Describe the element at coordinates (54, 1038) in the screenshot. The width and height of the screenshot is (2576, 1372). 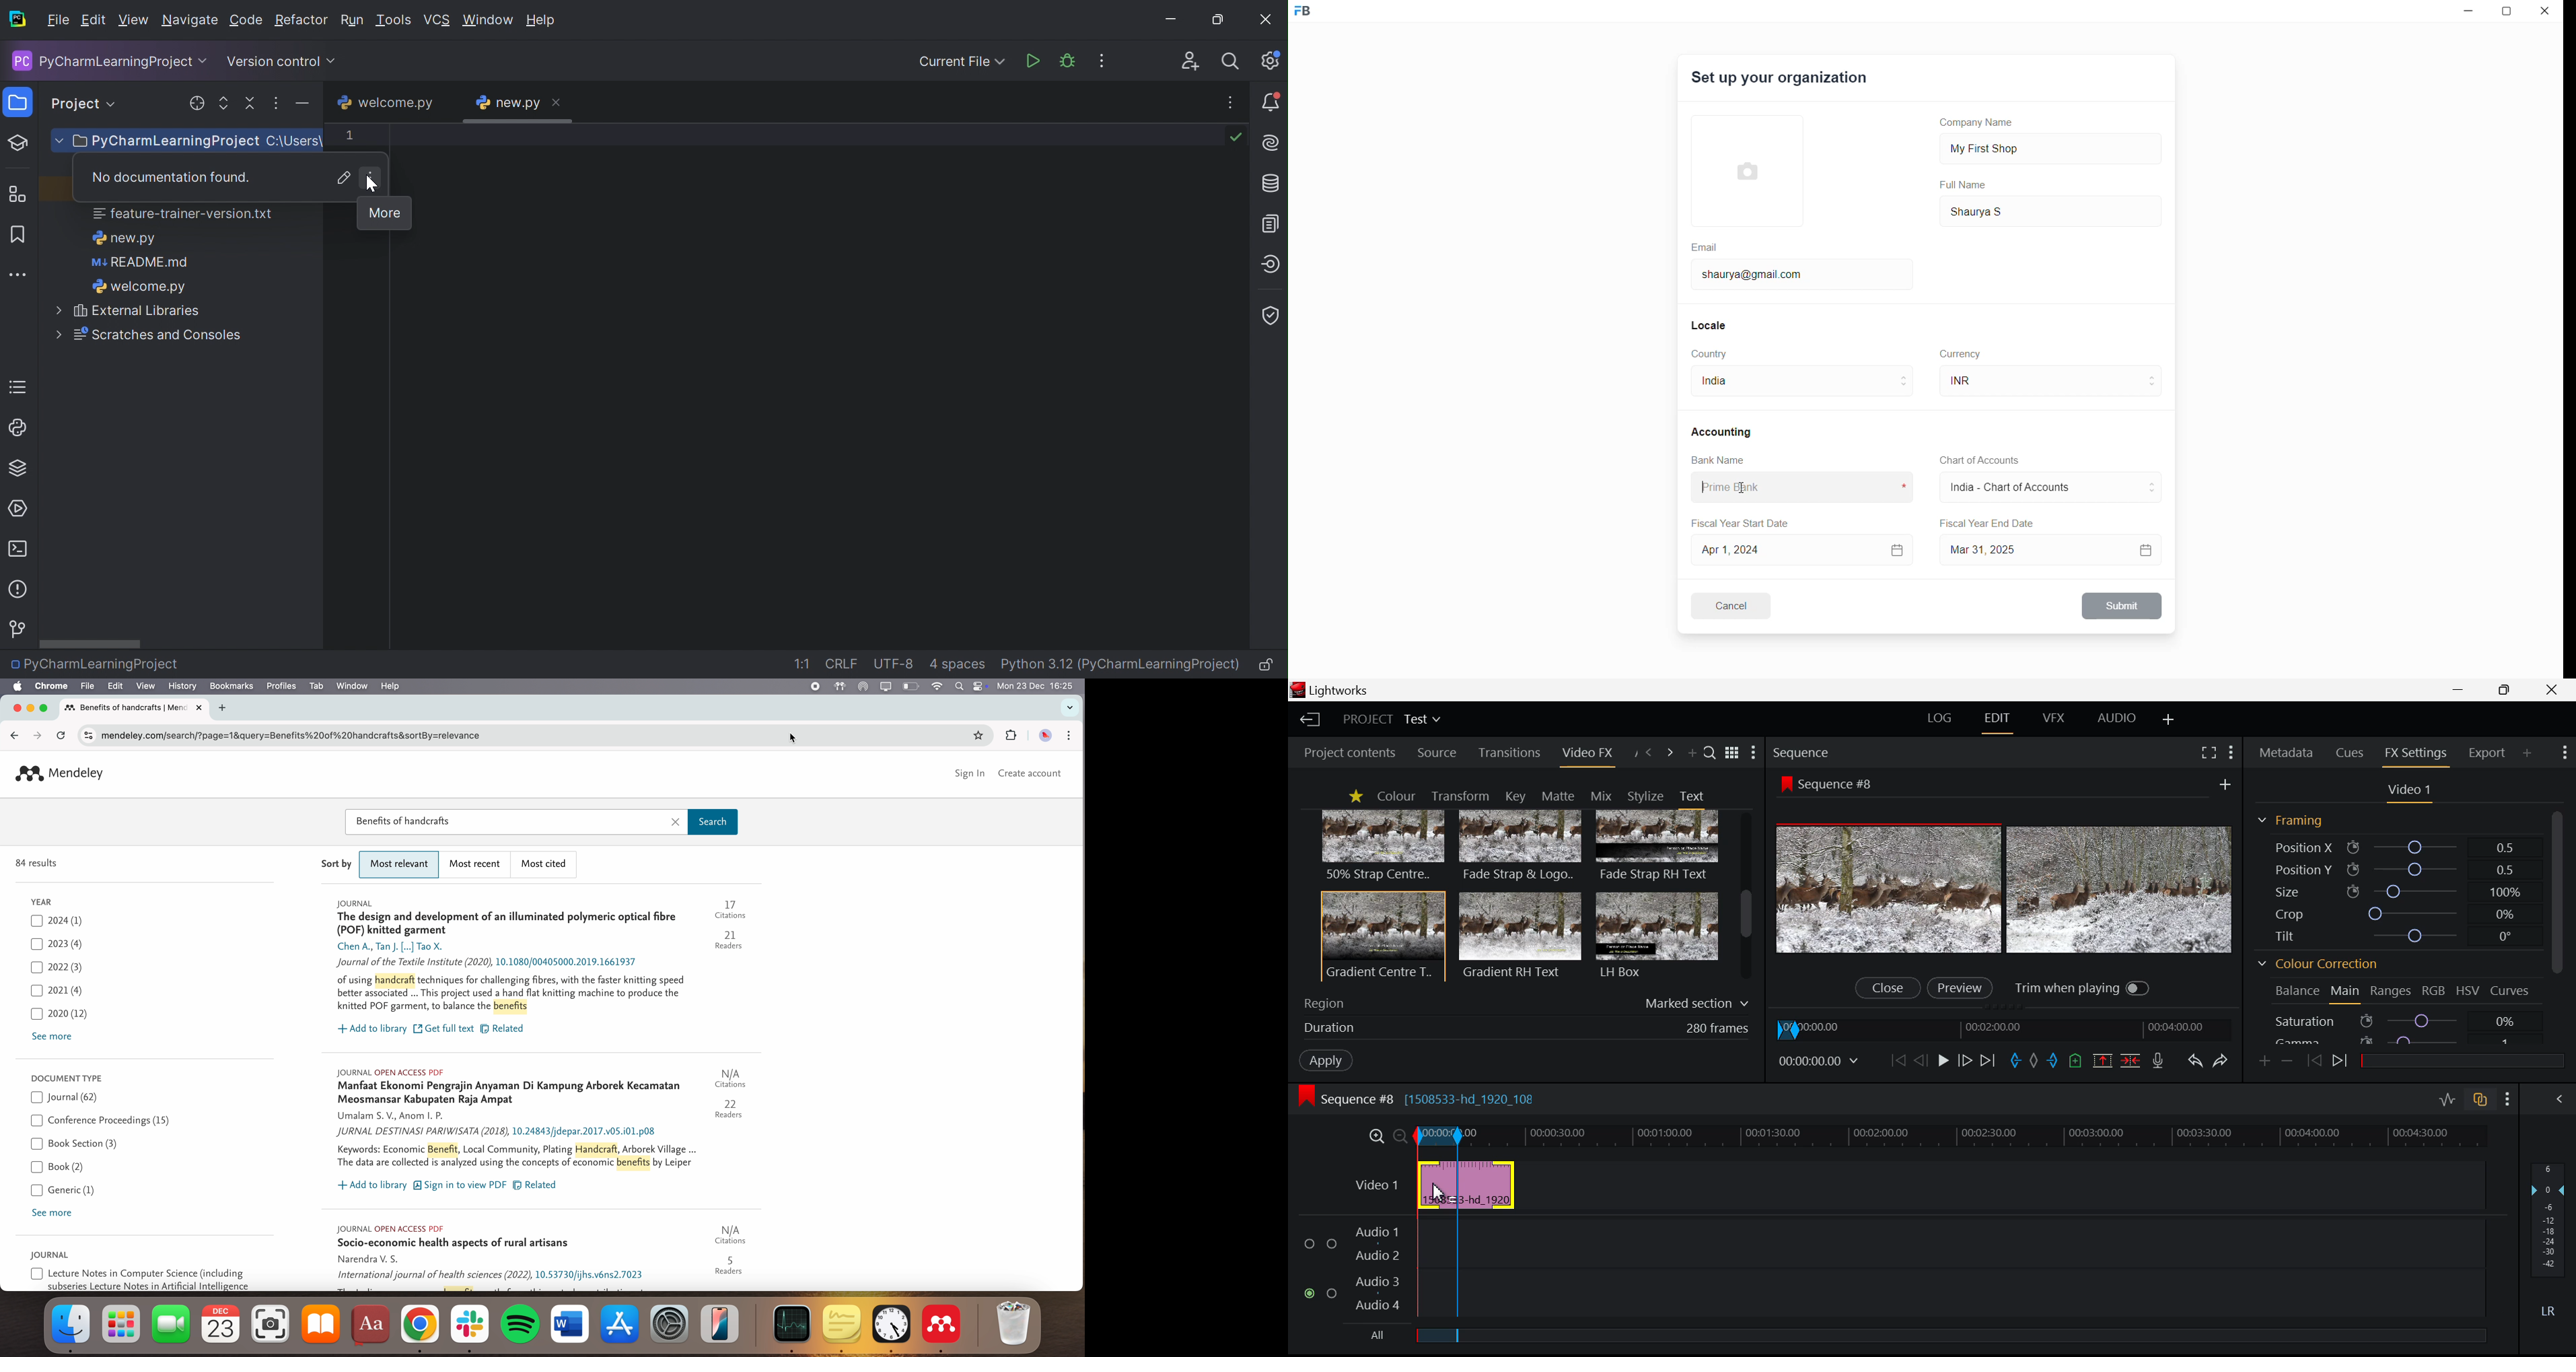
I see `see more` at that location.